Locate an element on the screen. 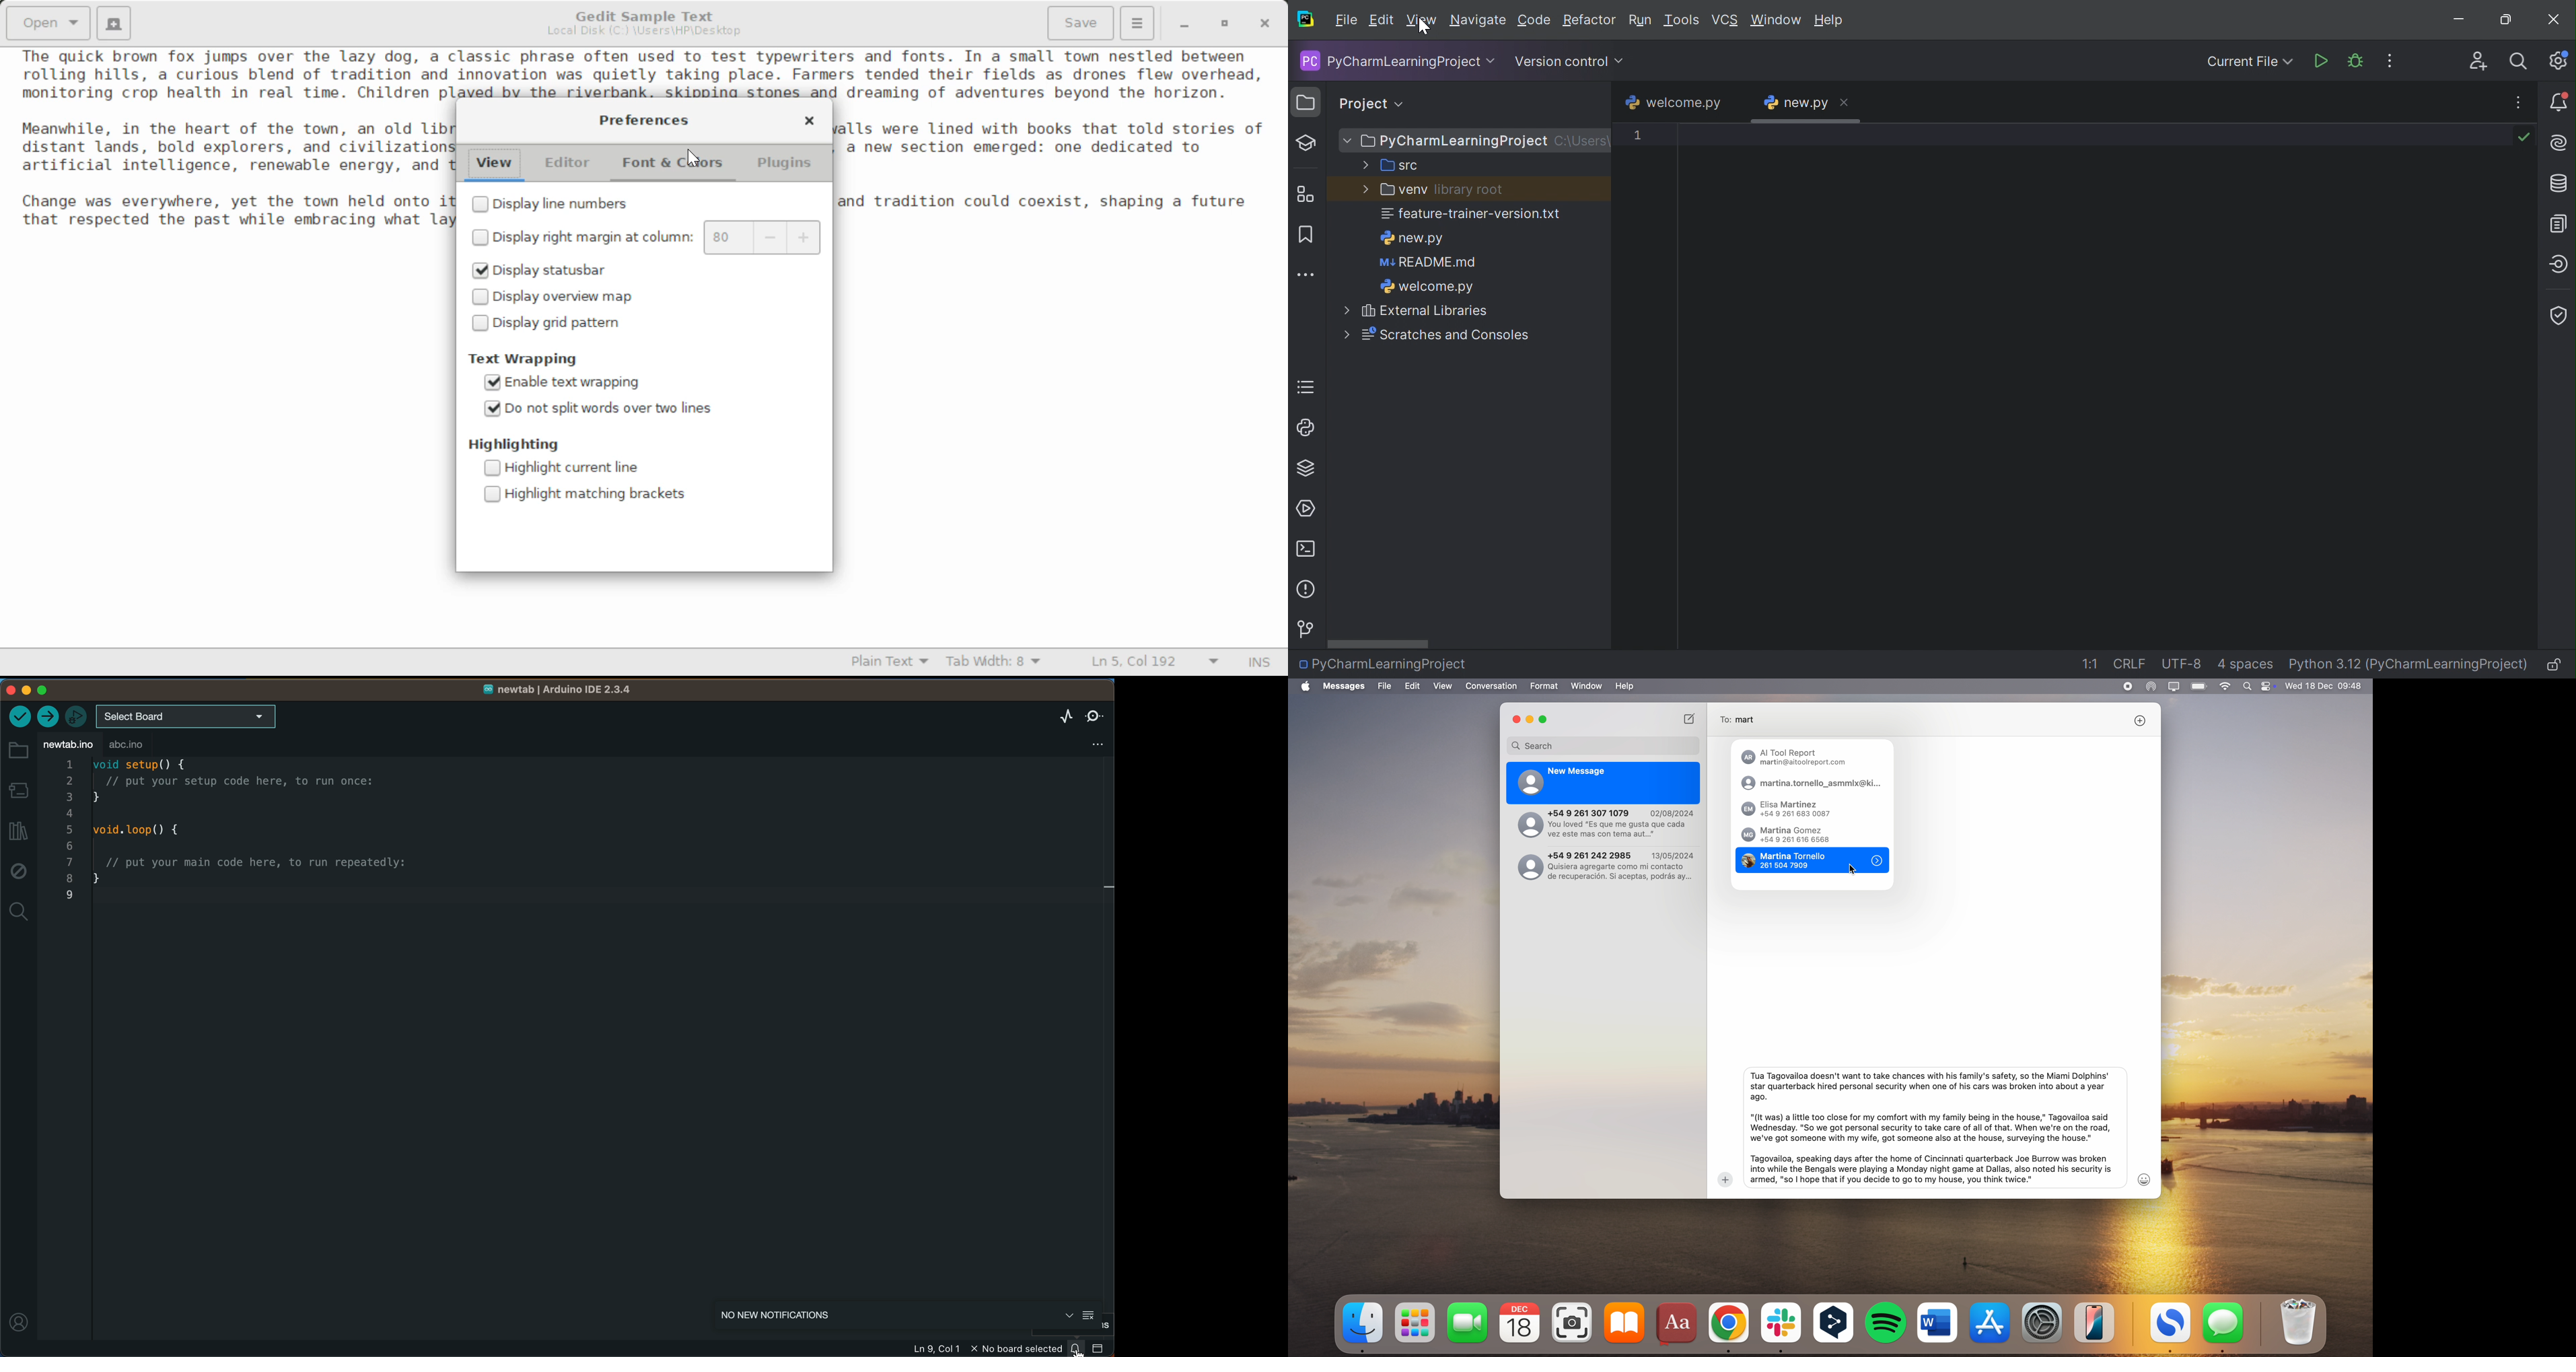  stop recording is located at coordinates (2128, 687).